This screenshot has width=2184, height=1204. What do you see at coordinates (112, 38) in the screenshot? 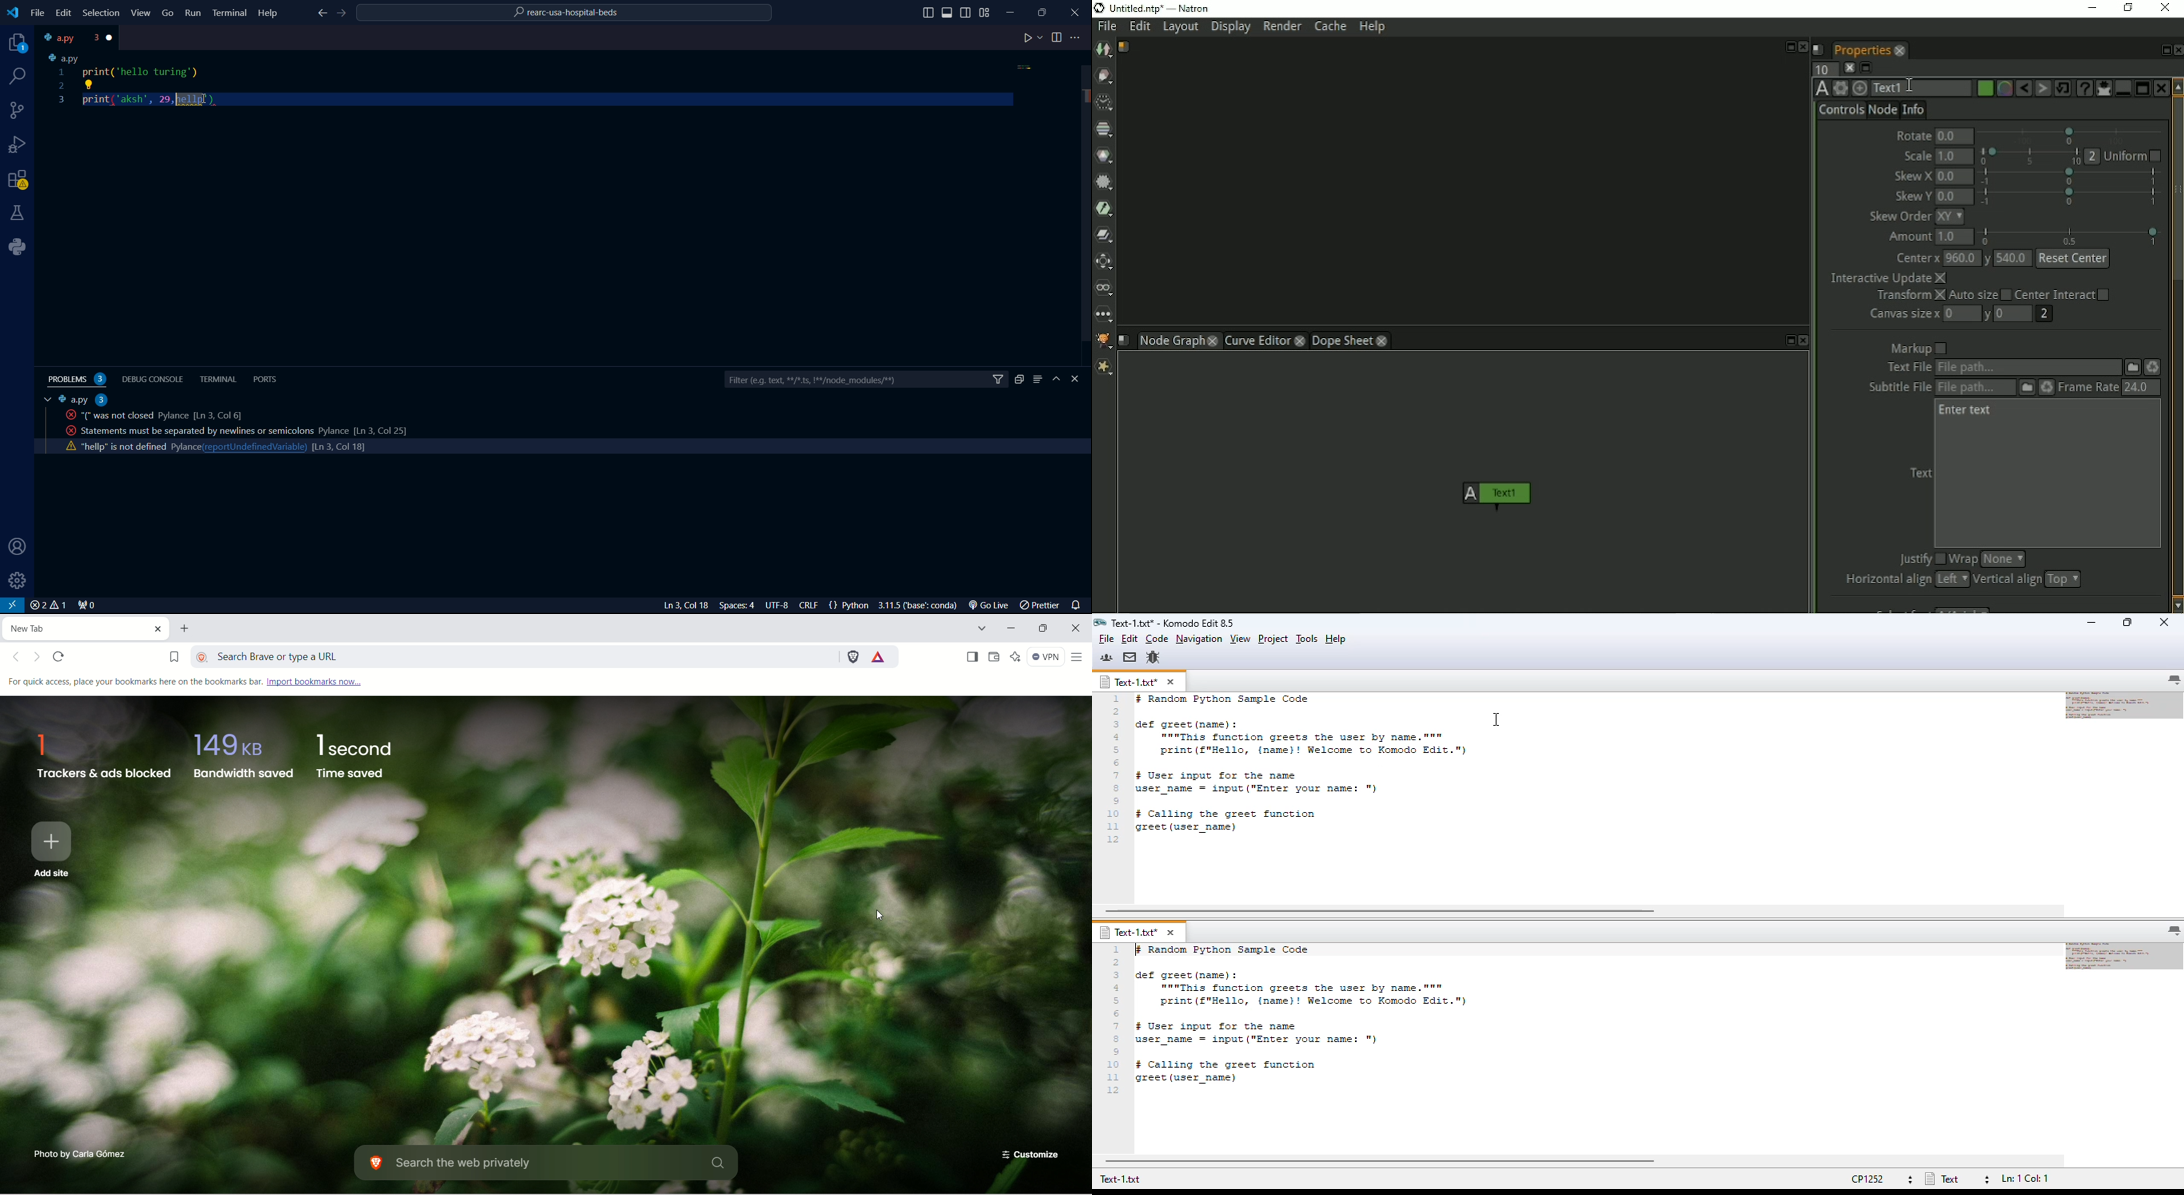
I see `close` at bounding box center [112, 38].